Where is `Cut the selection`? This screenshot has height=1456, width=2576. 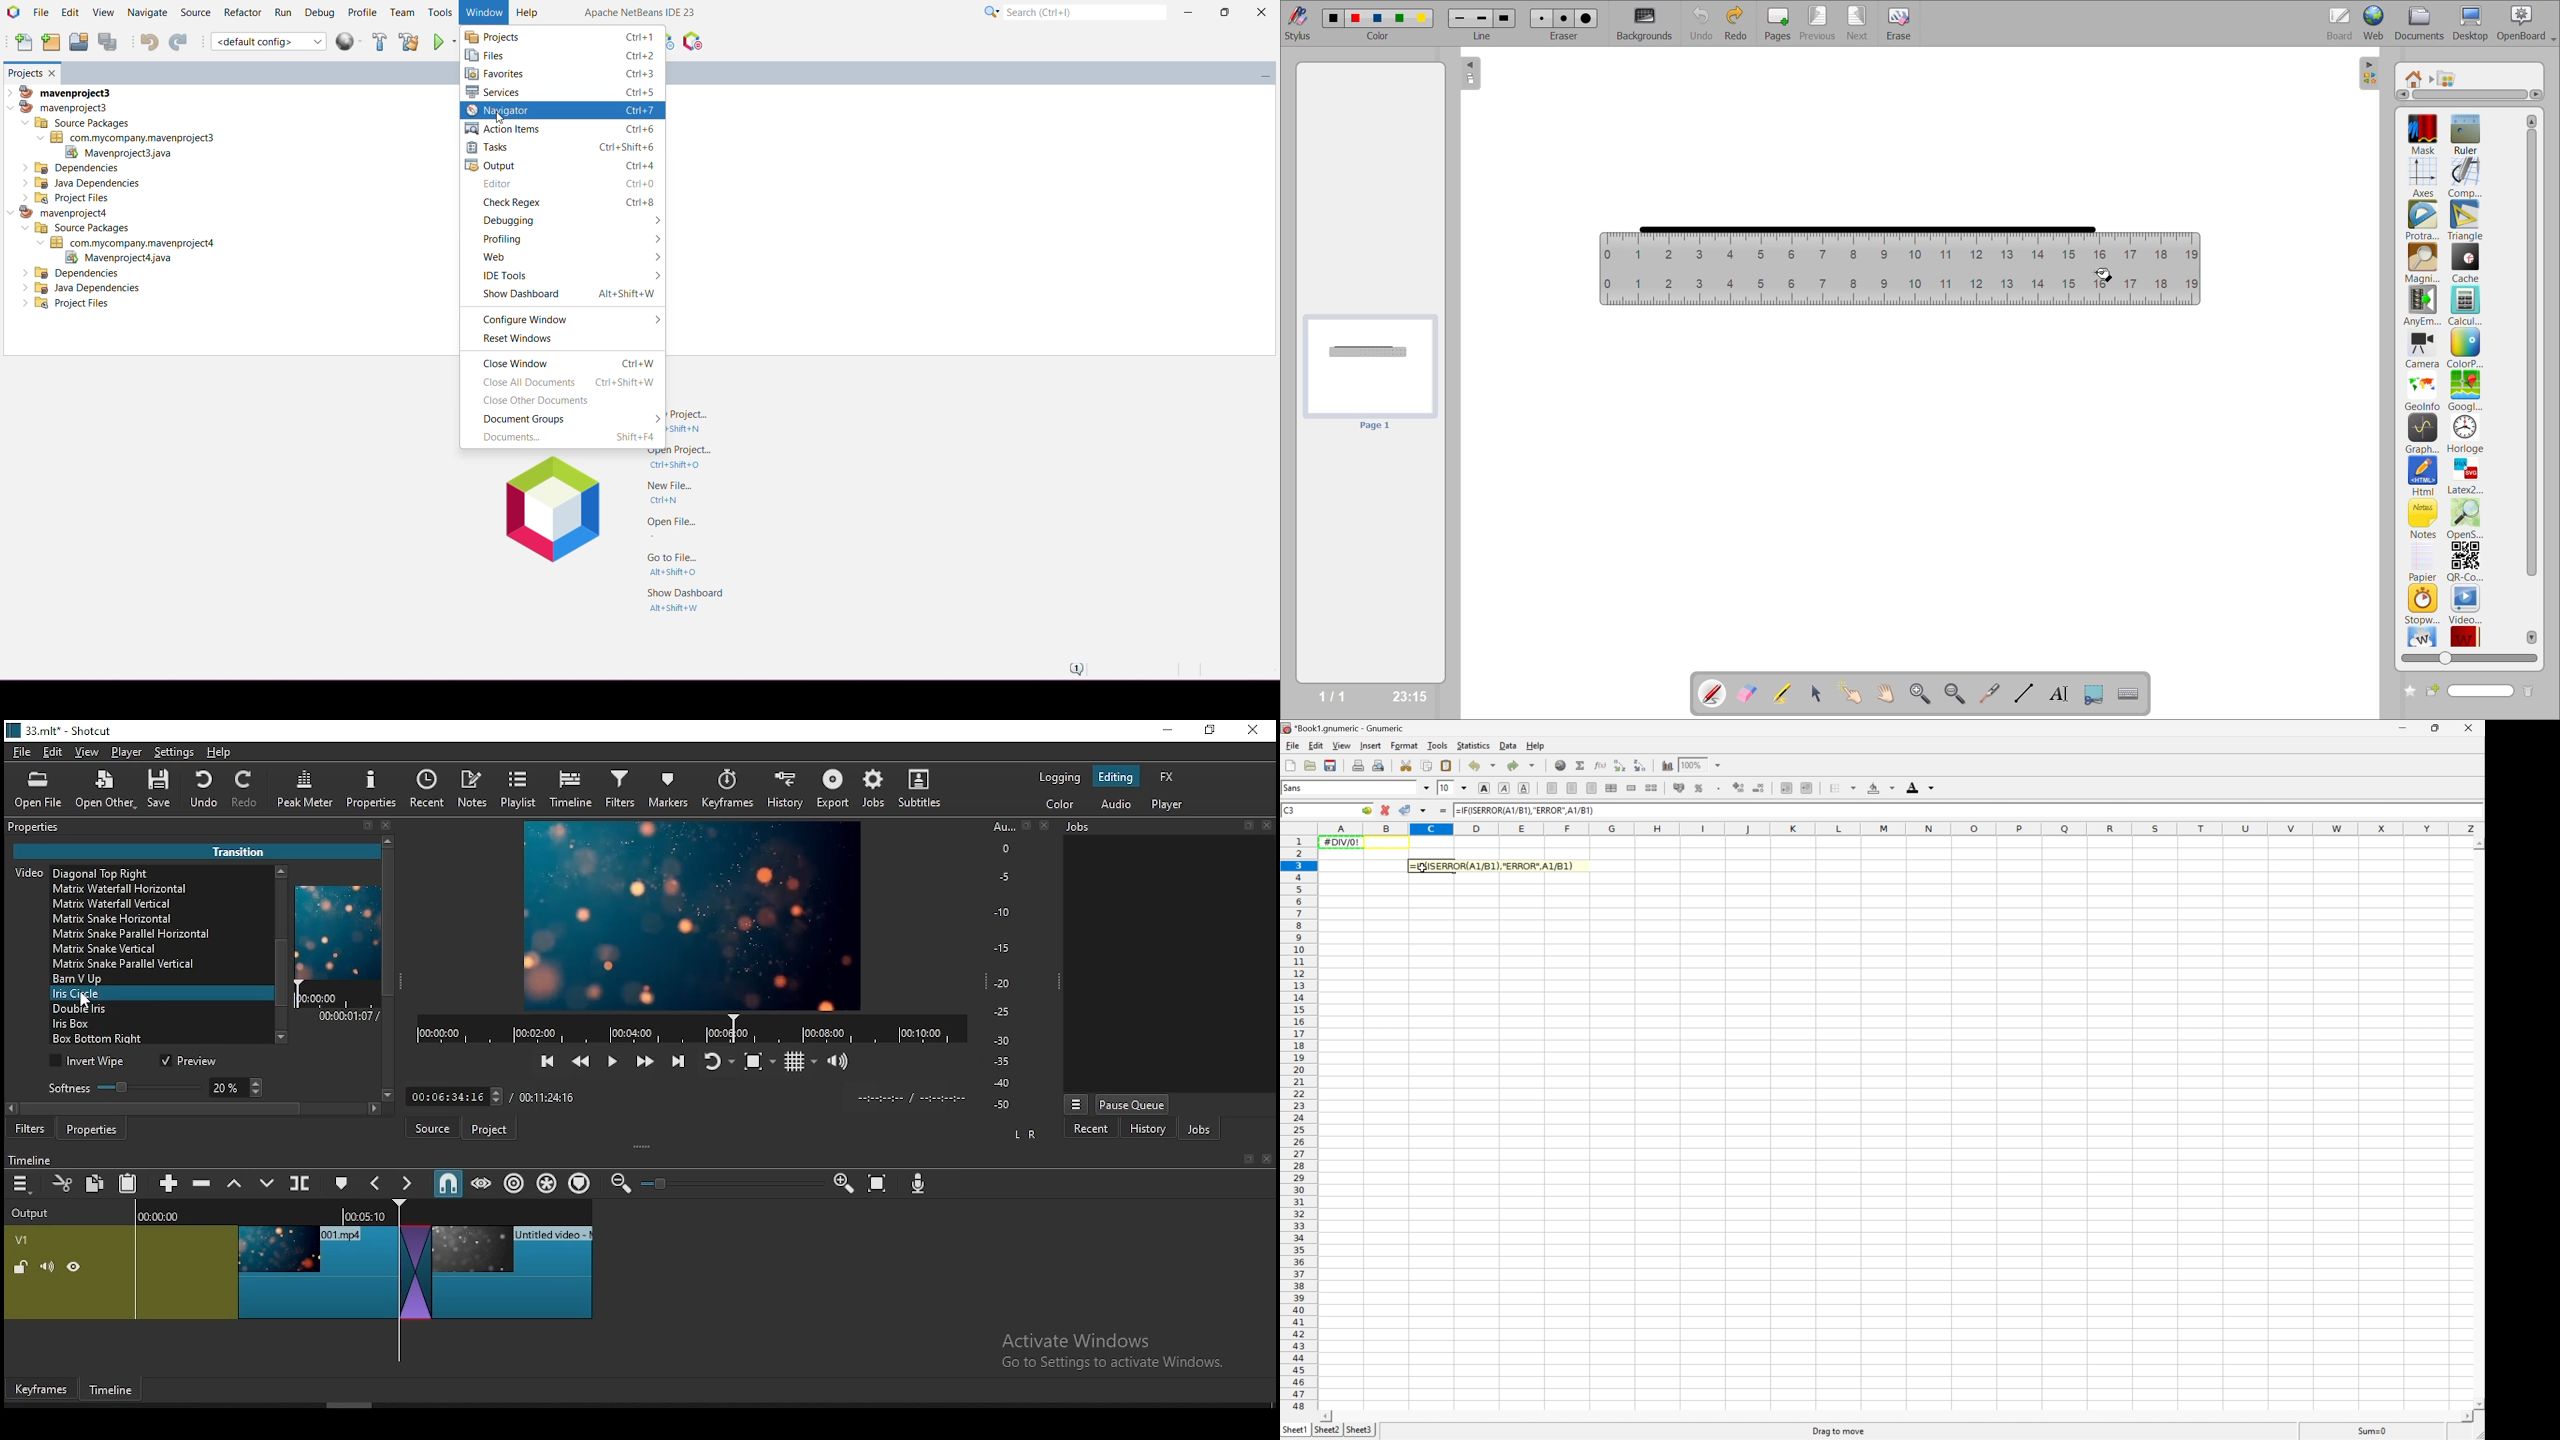 Cut the selection is located at coordinates (1407, 765).